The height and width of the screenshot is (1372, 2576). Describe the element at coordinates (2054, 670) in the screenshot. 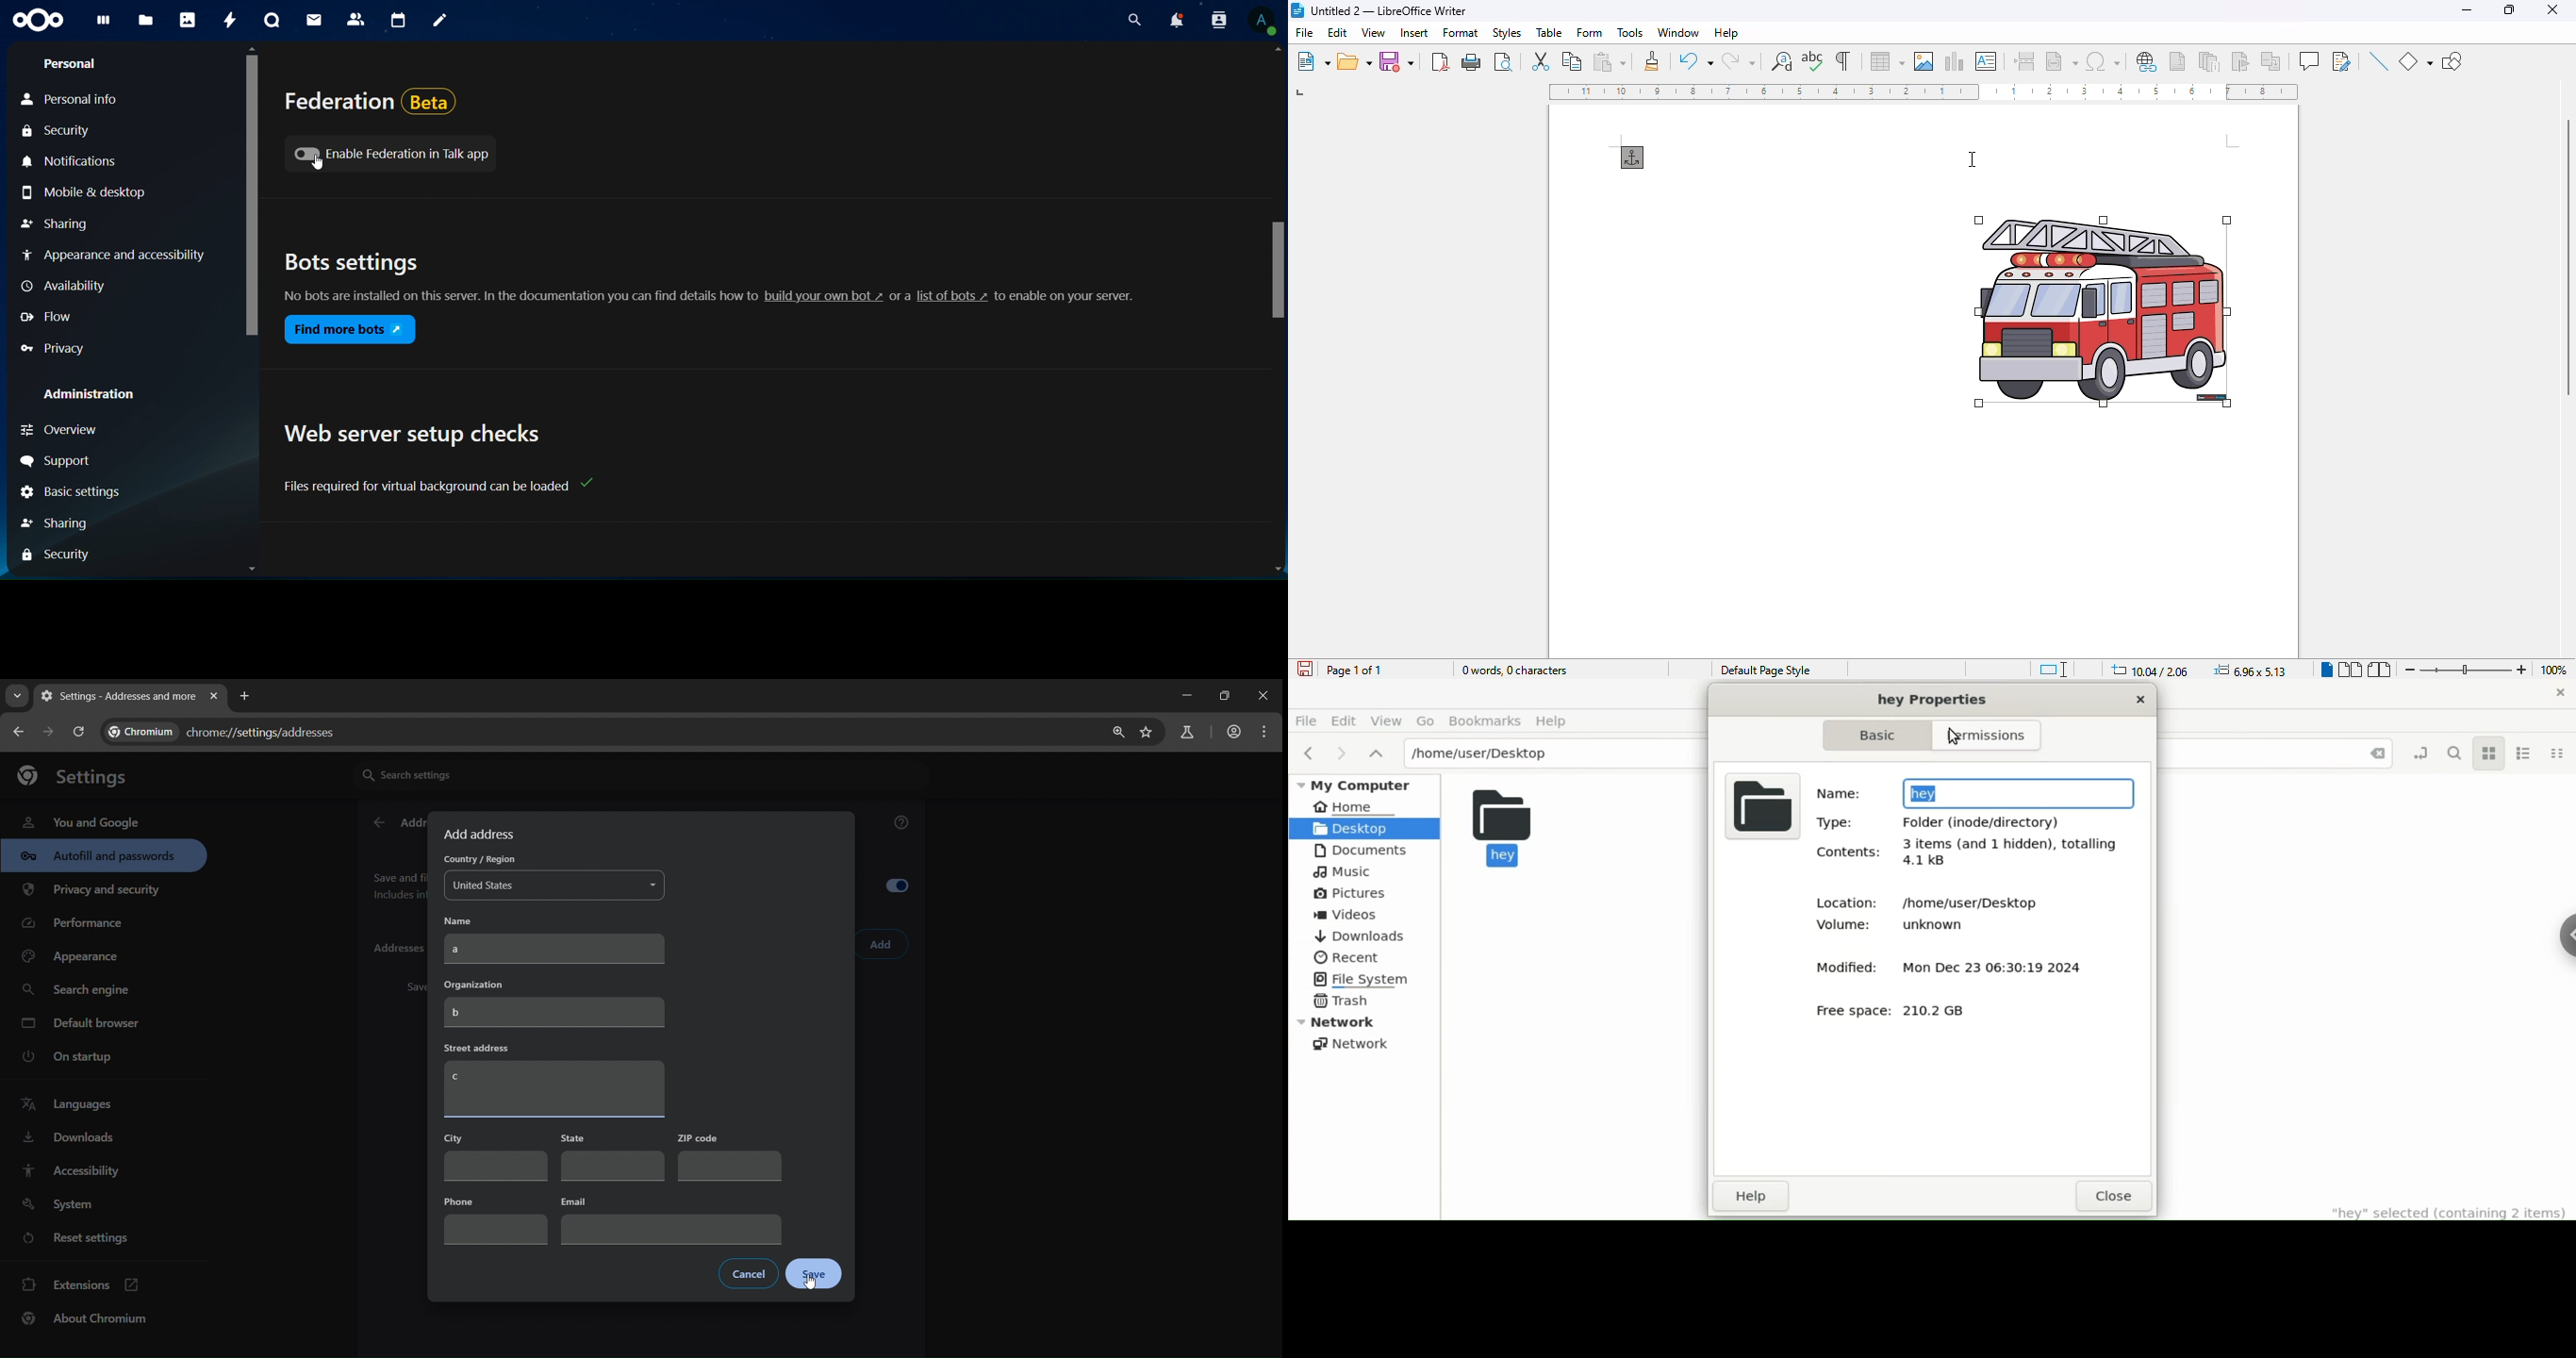

I see `standard selection` at that location.